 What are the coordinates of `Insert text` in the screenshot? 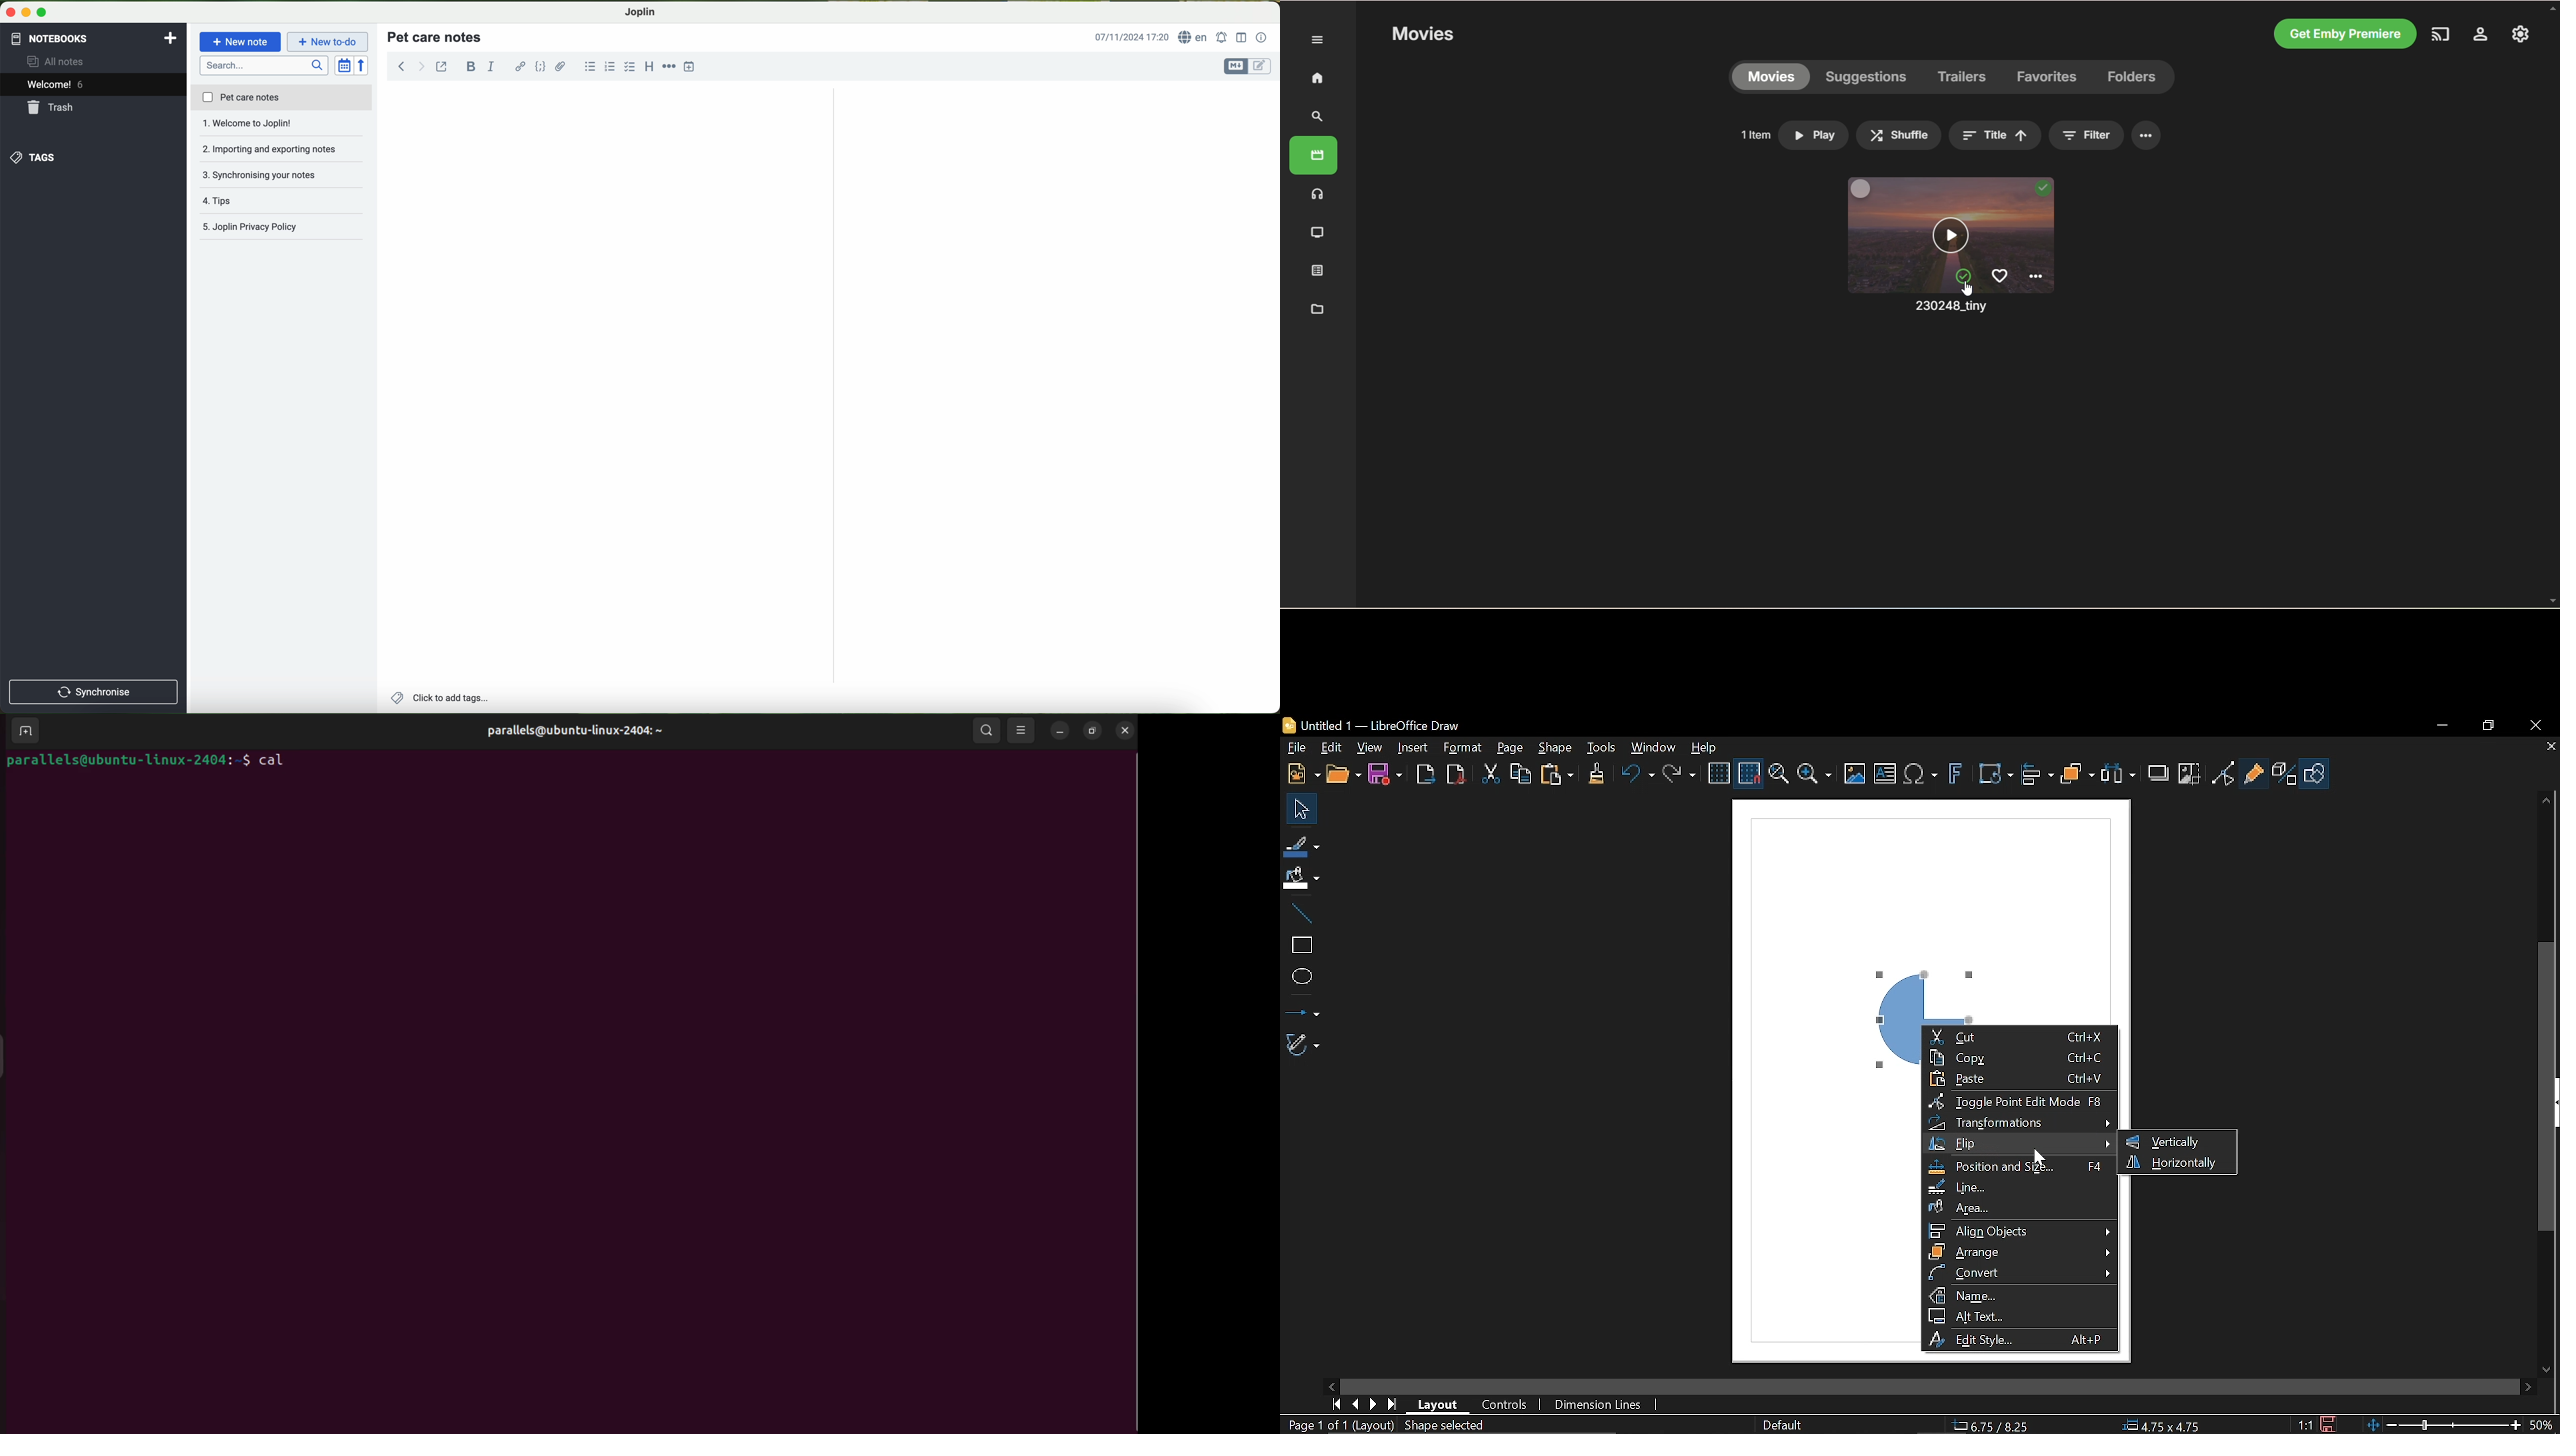 It's located at (1885, 775).